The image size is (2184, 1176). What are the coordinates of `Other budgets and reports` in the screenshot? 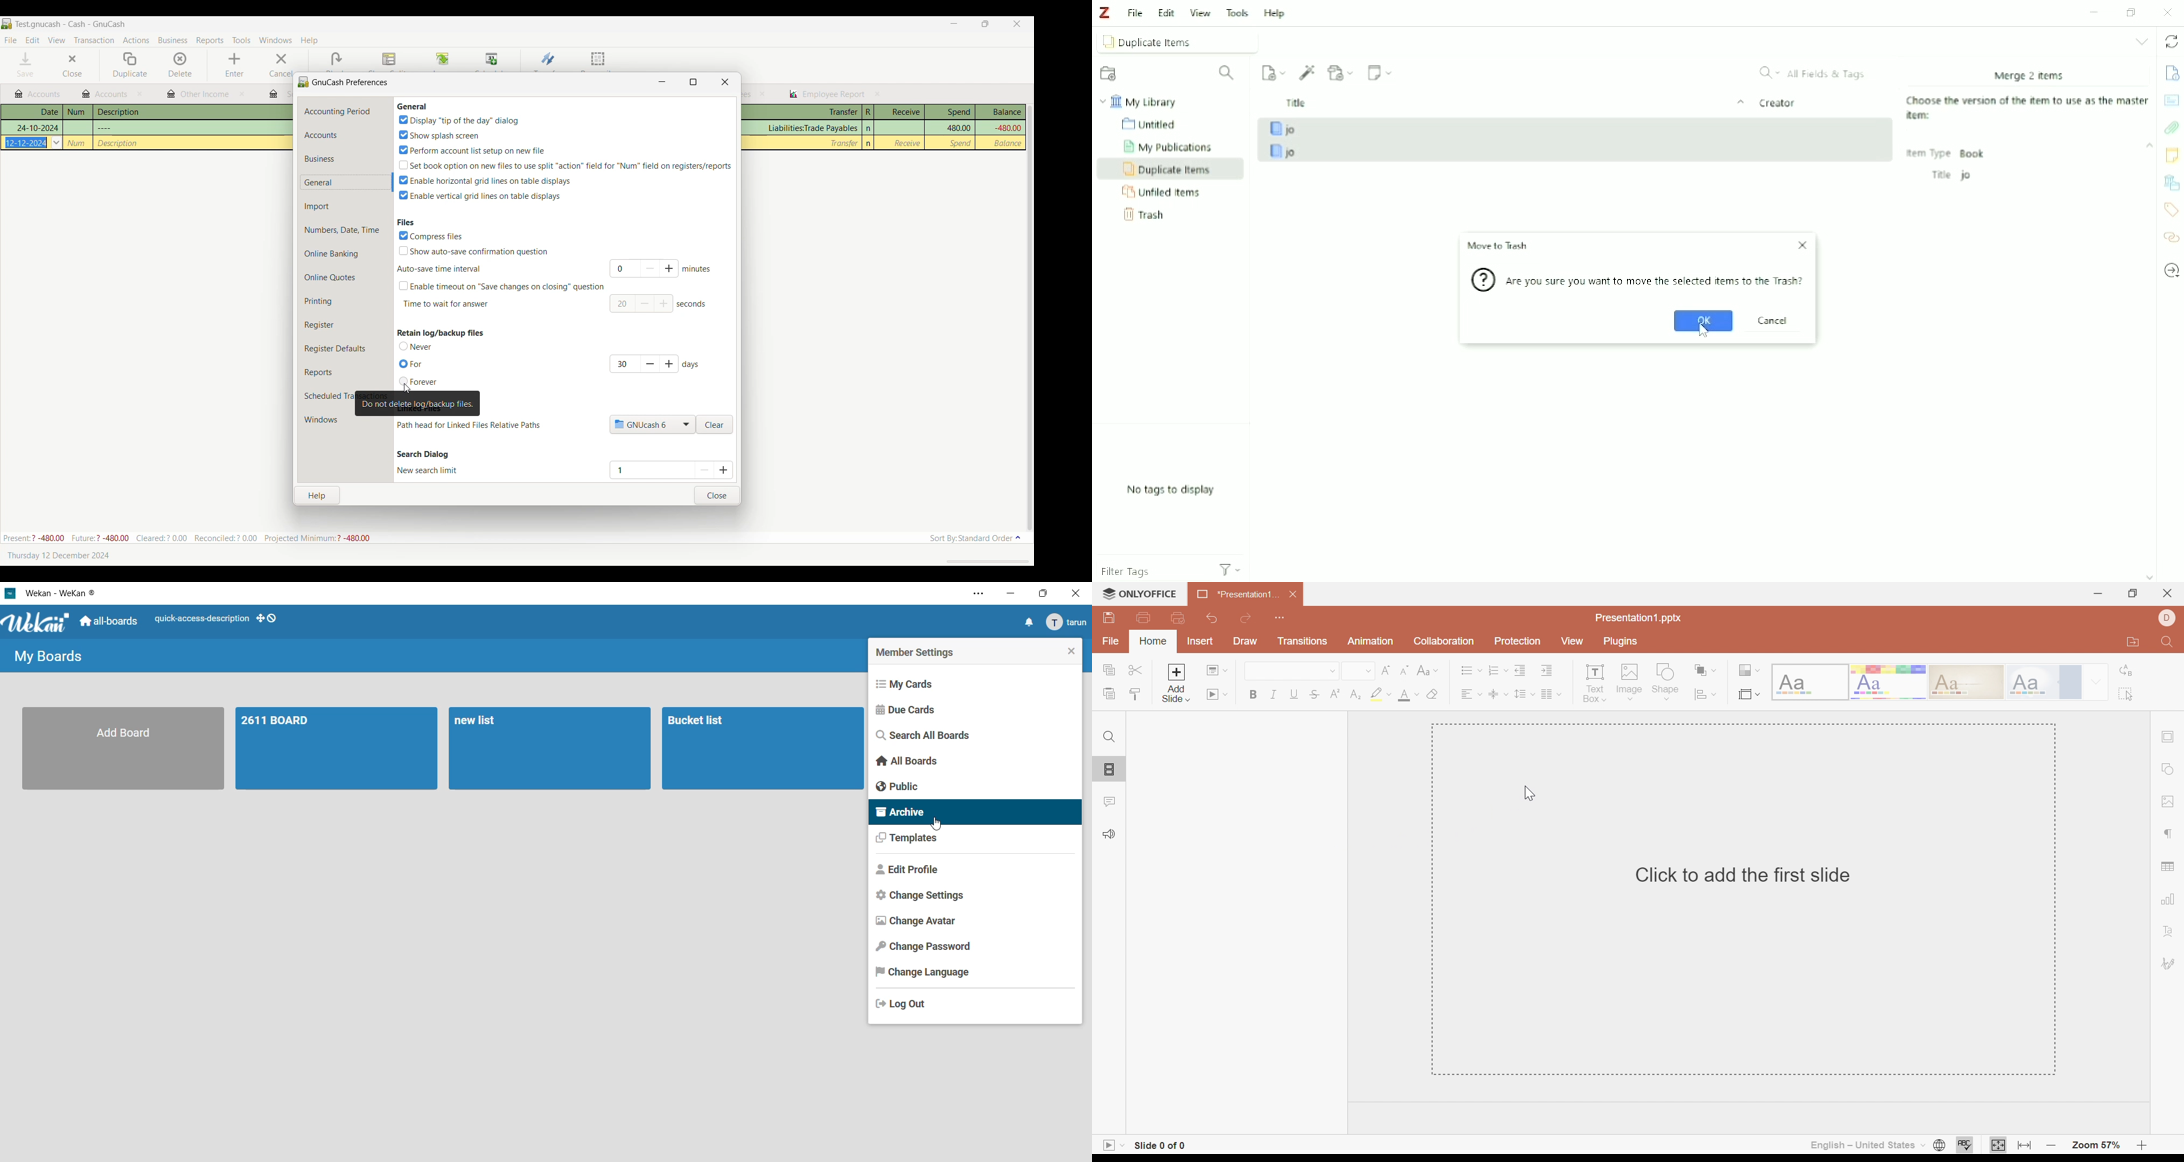 It's located at (37, 94).